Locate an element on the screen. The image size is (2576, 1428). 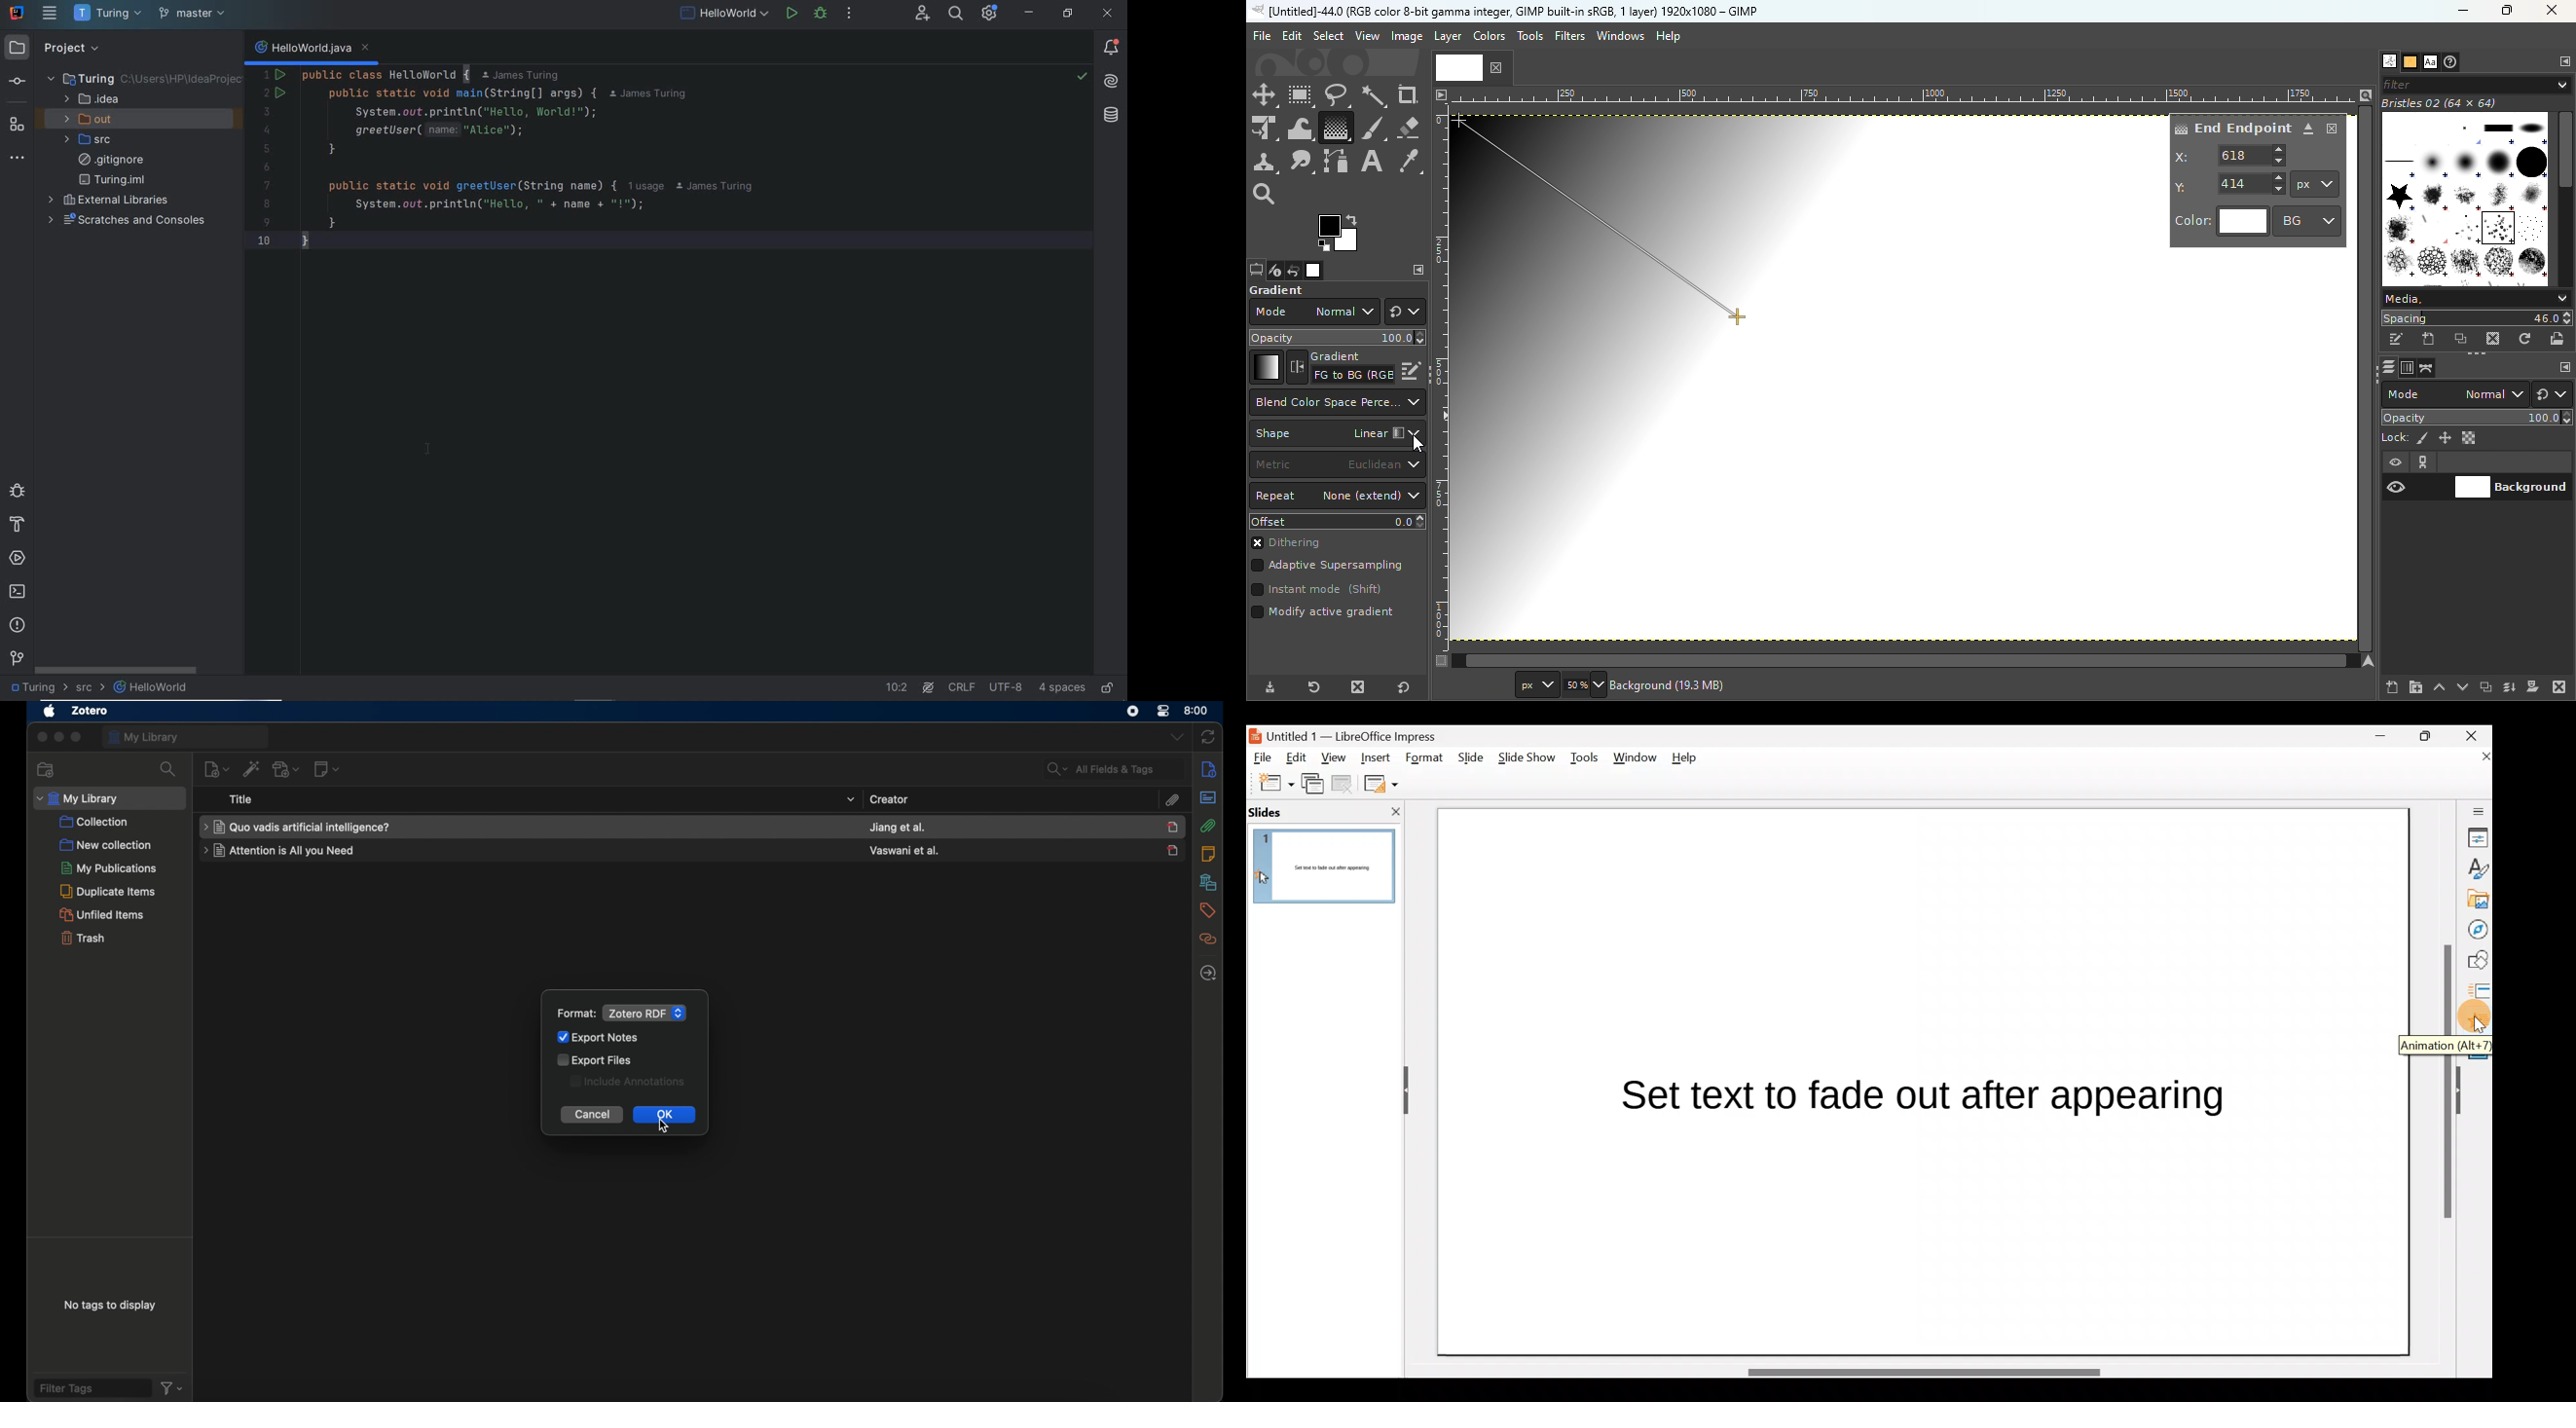
Close is located at coordinates (2472, 735).